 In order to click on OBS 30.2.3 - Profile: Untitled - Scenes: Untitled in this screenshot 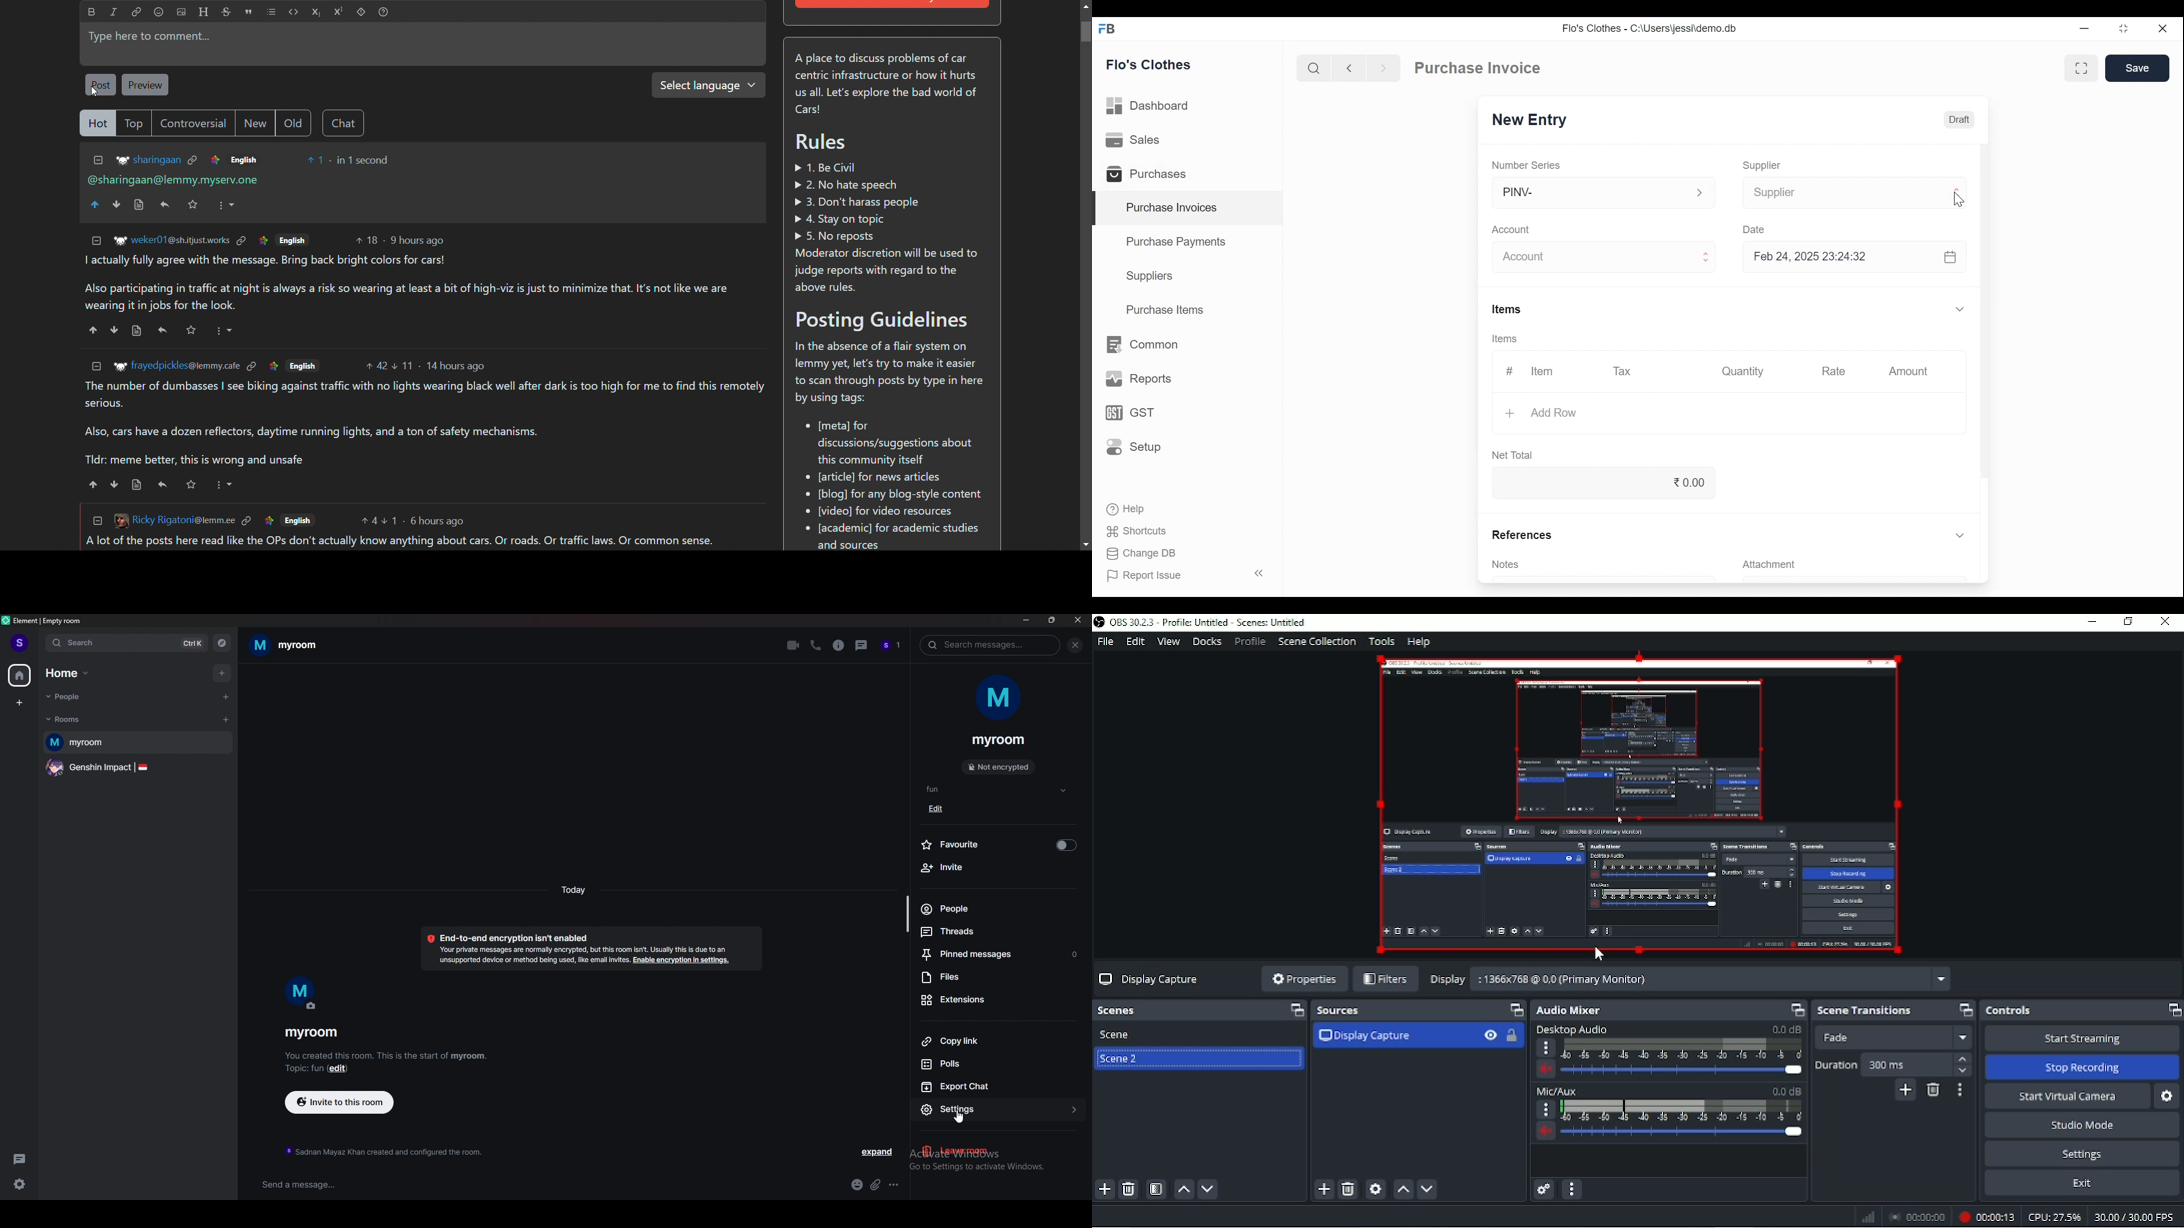, I will do `click(1201, 622)`.